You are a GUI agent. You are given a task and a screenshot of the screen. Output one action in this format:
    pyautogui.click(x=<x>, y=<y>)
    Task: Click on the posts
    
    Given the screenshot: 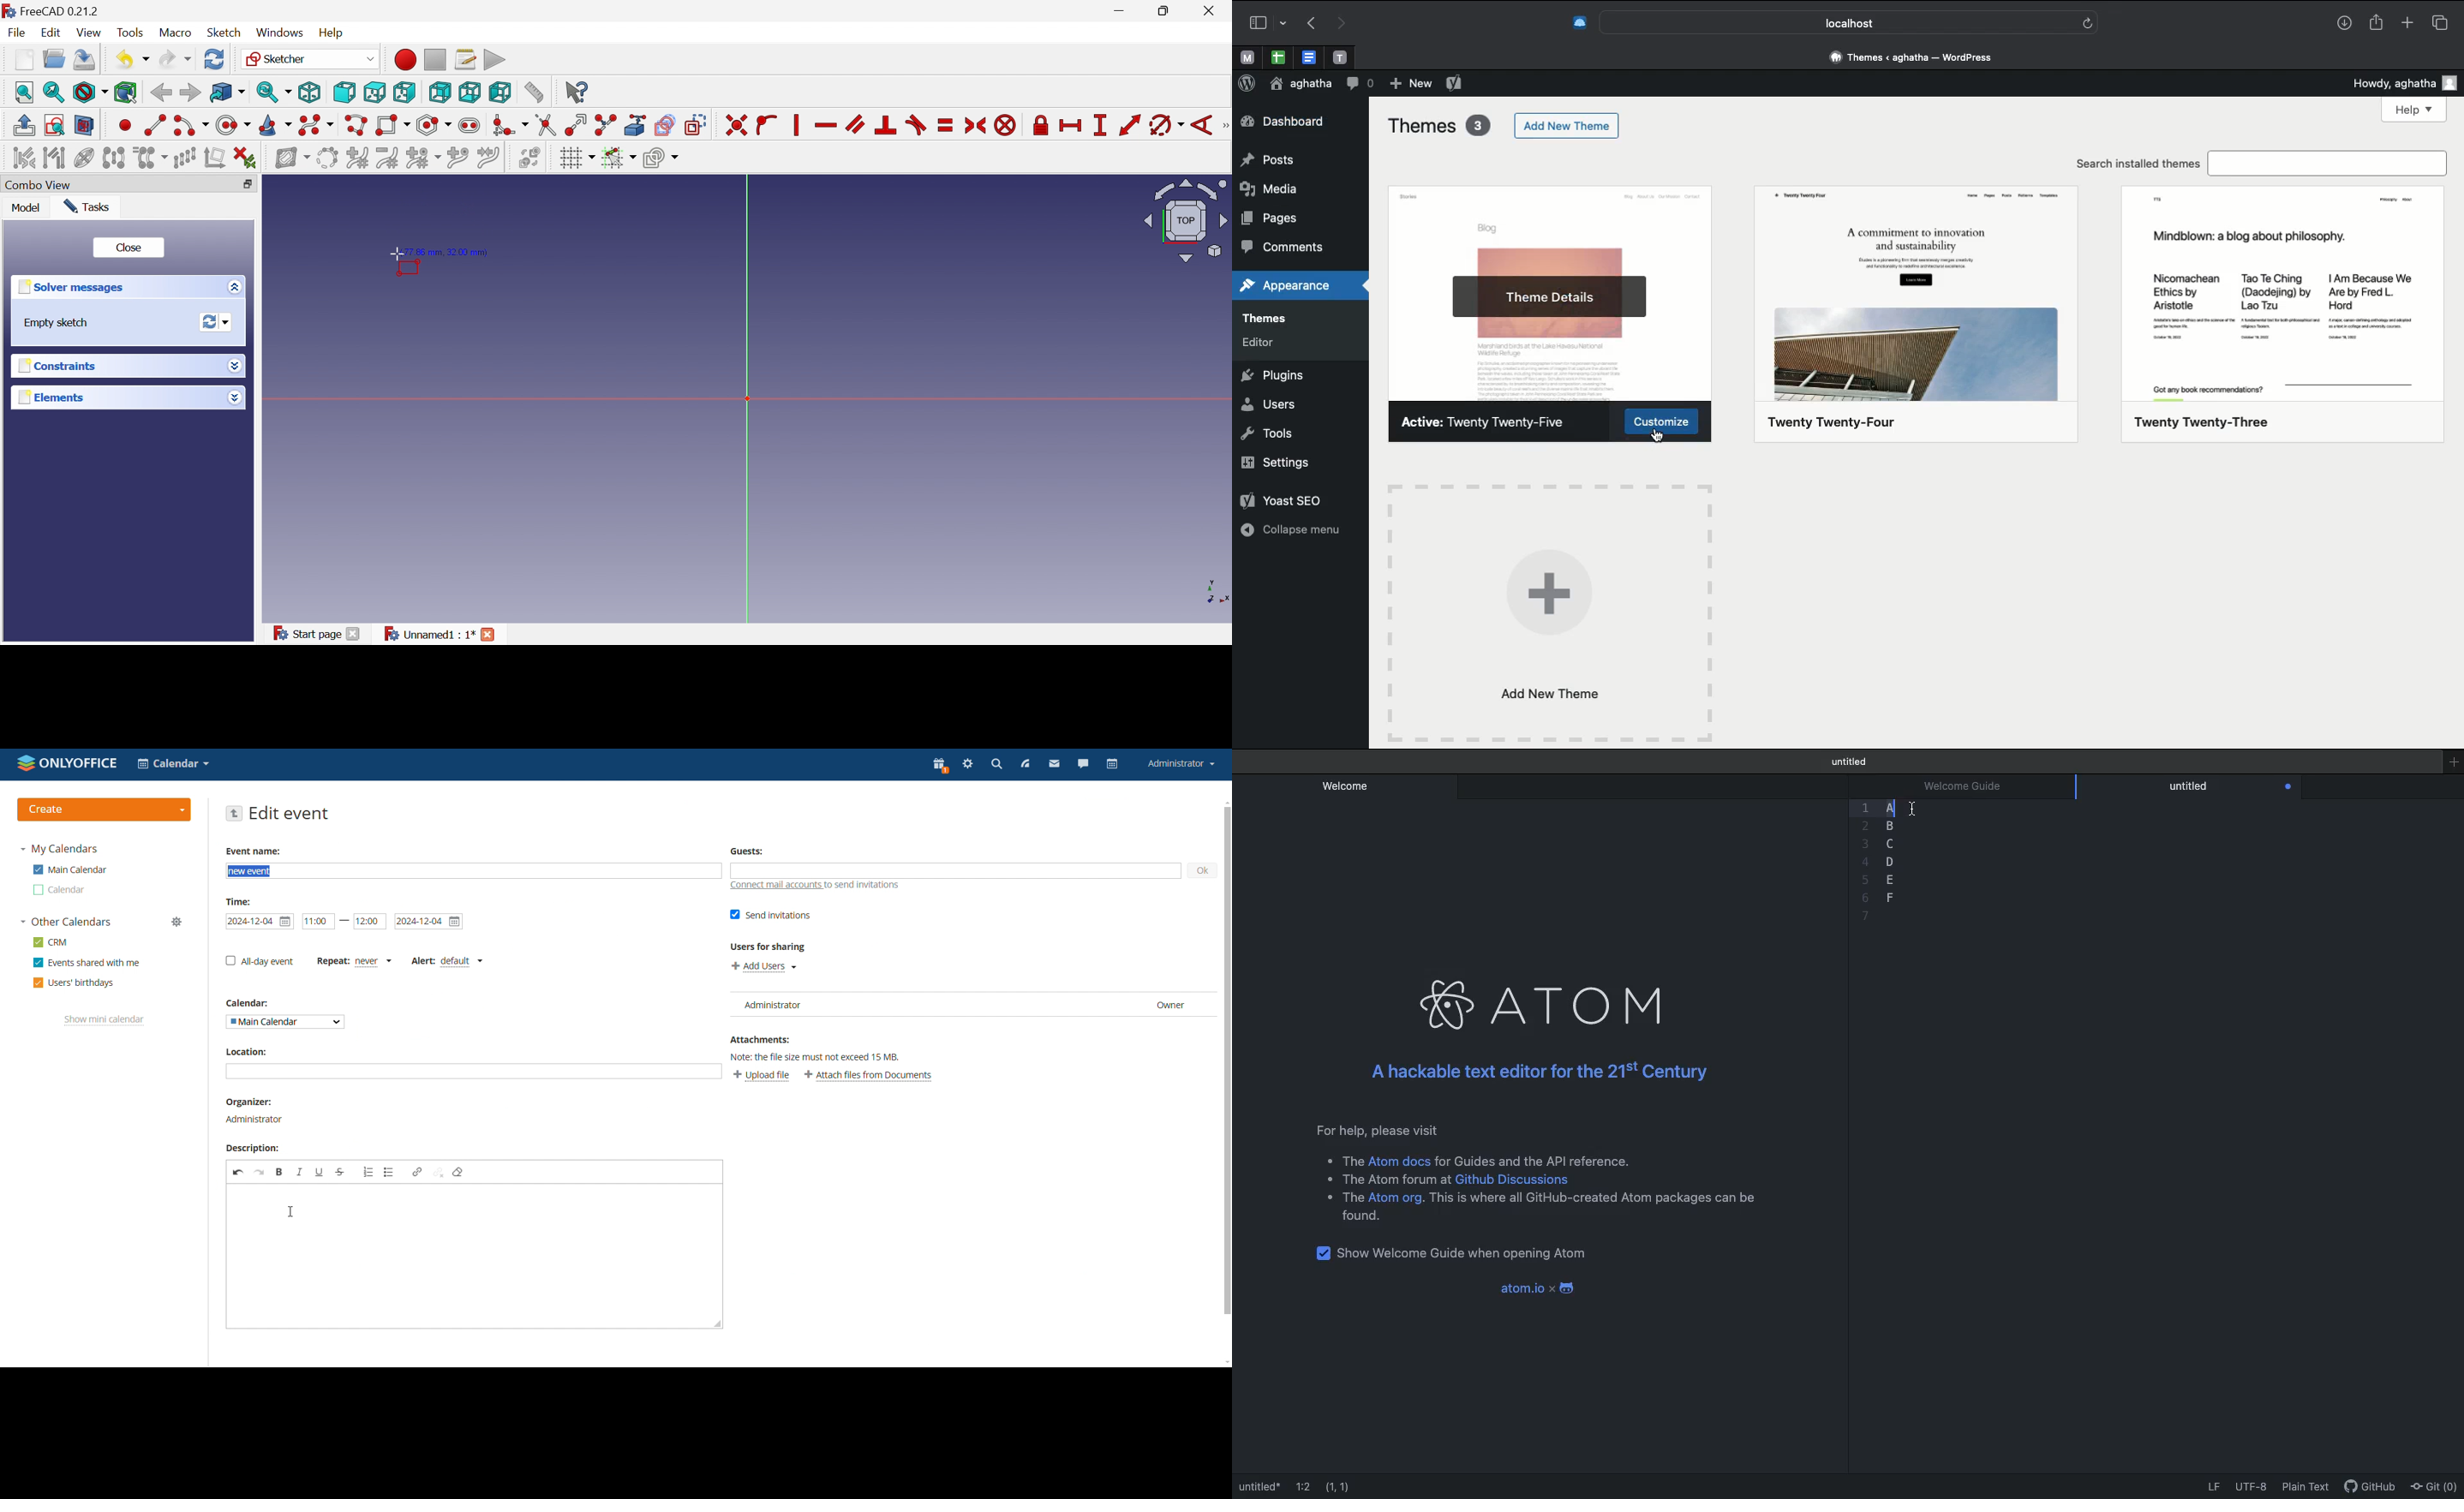 What is the action you would take?
    pyautogui.click(x=1270, y=157)
    